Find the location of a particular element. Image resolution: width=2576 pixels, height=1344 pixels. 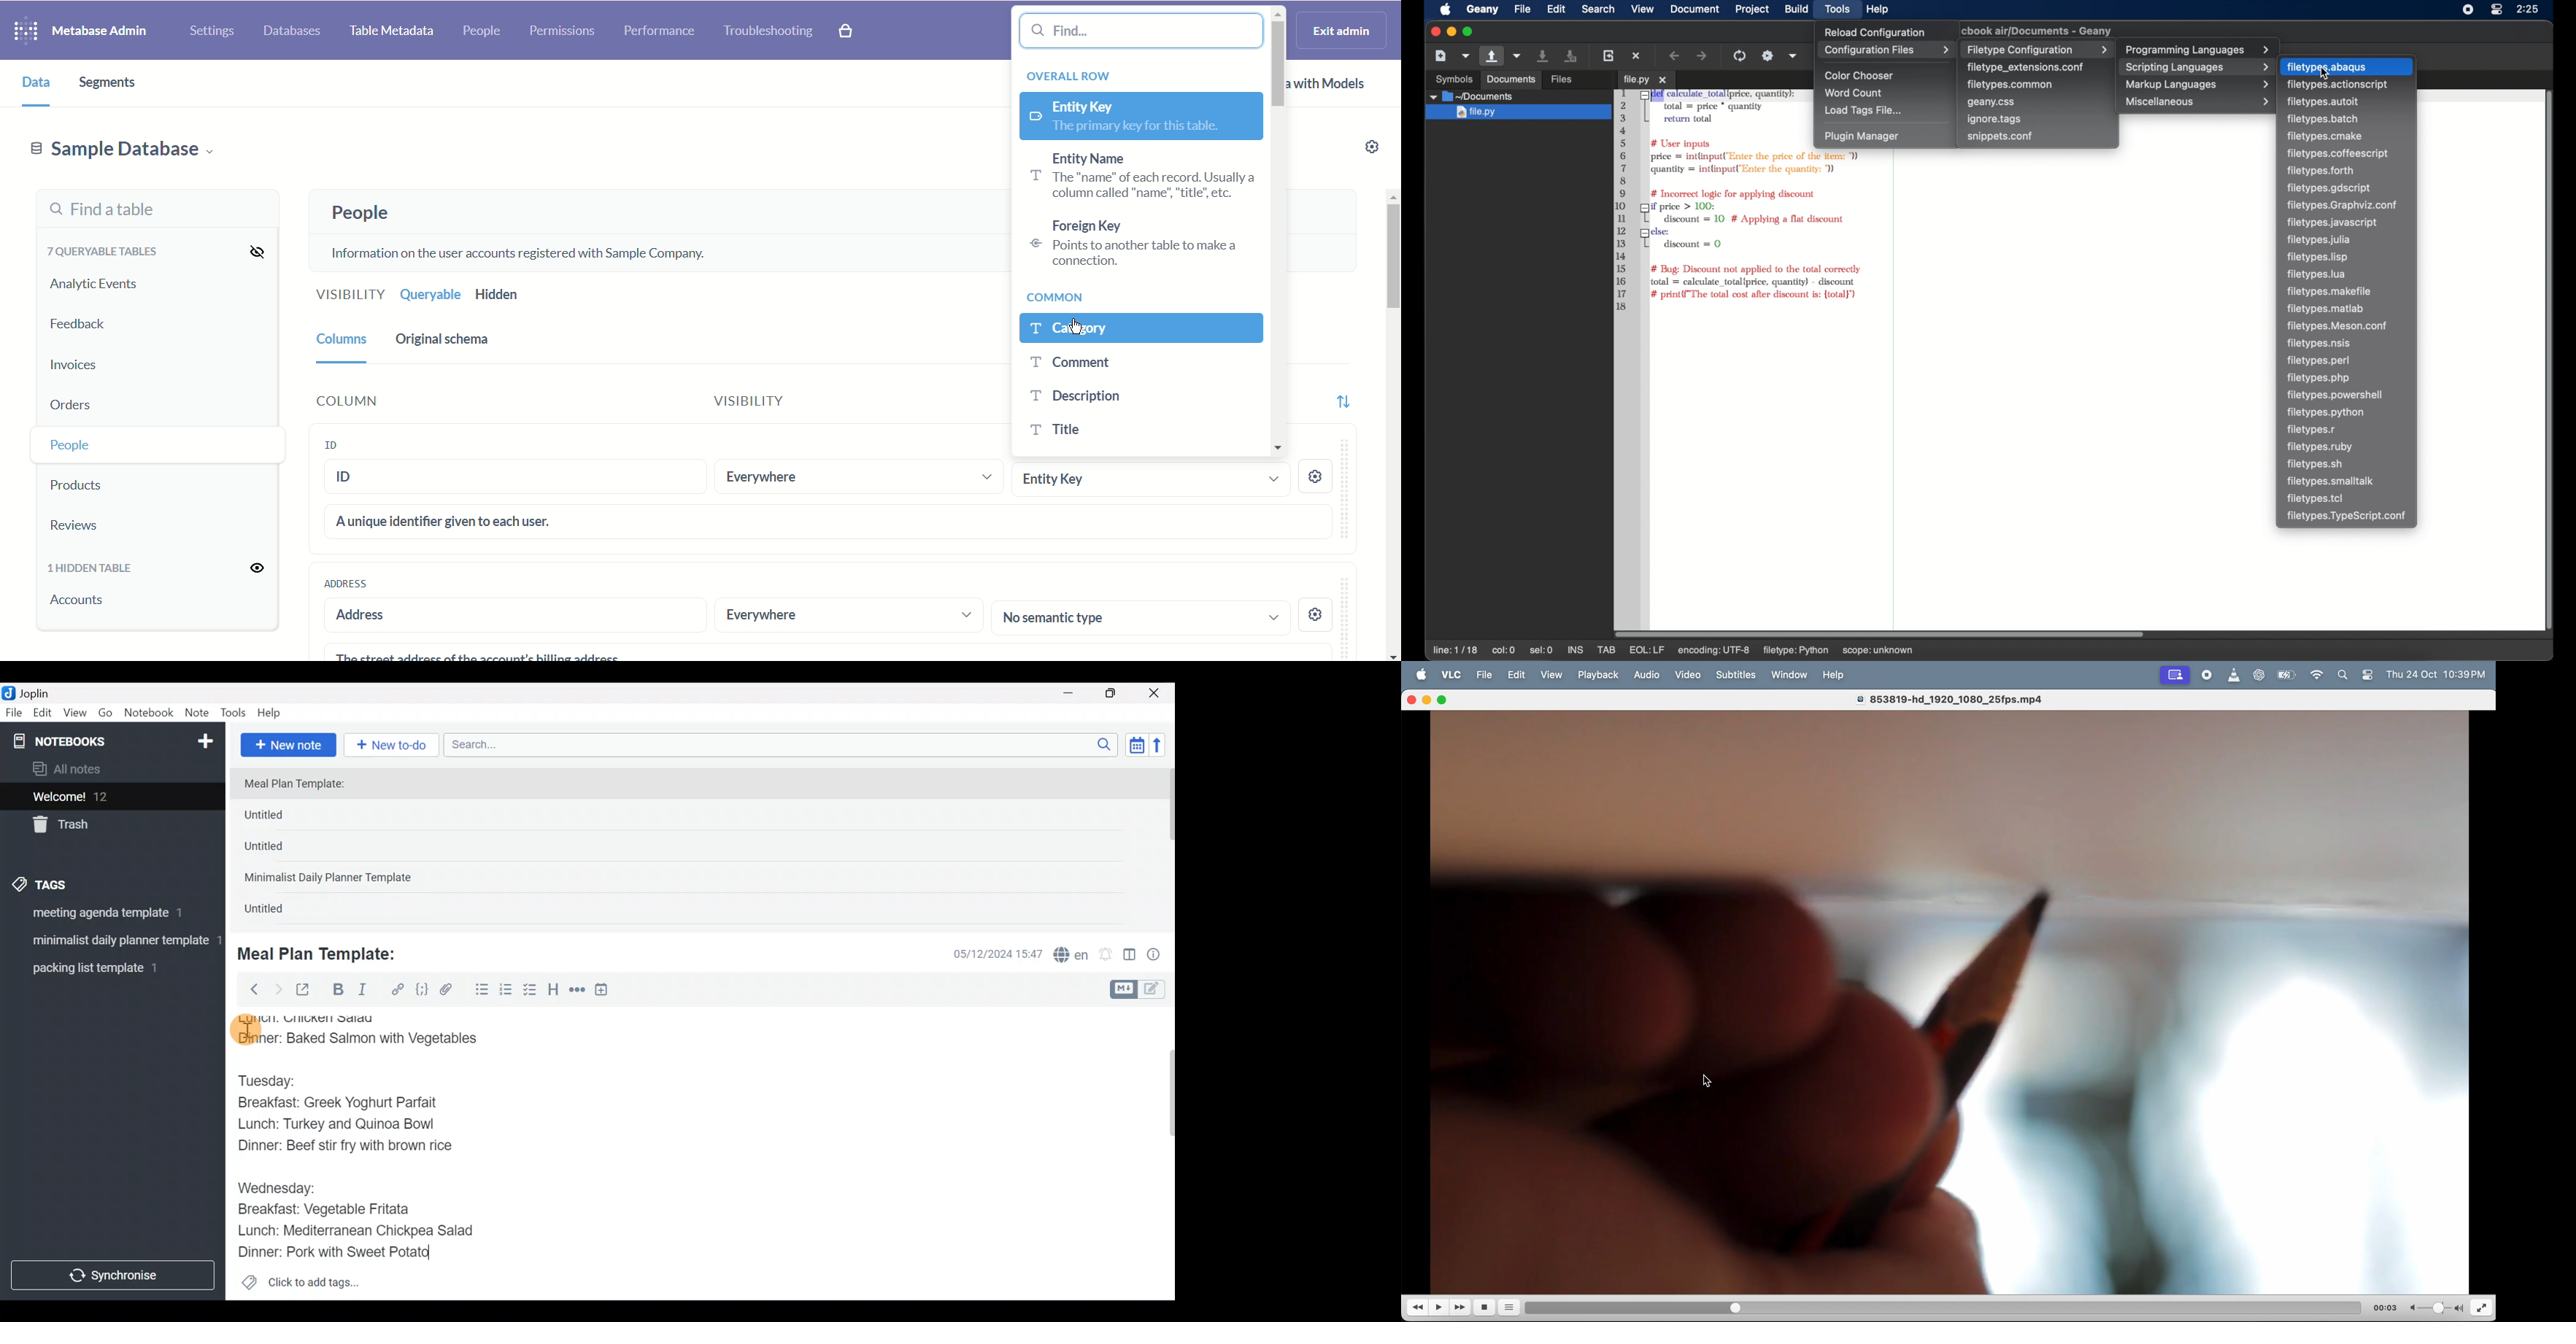

Lunch: Turkey and Quinoa Bowl is located at coordinates (340, 1126).